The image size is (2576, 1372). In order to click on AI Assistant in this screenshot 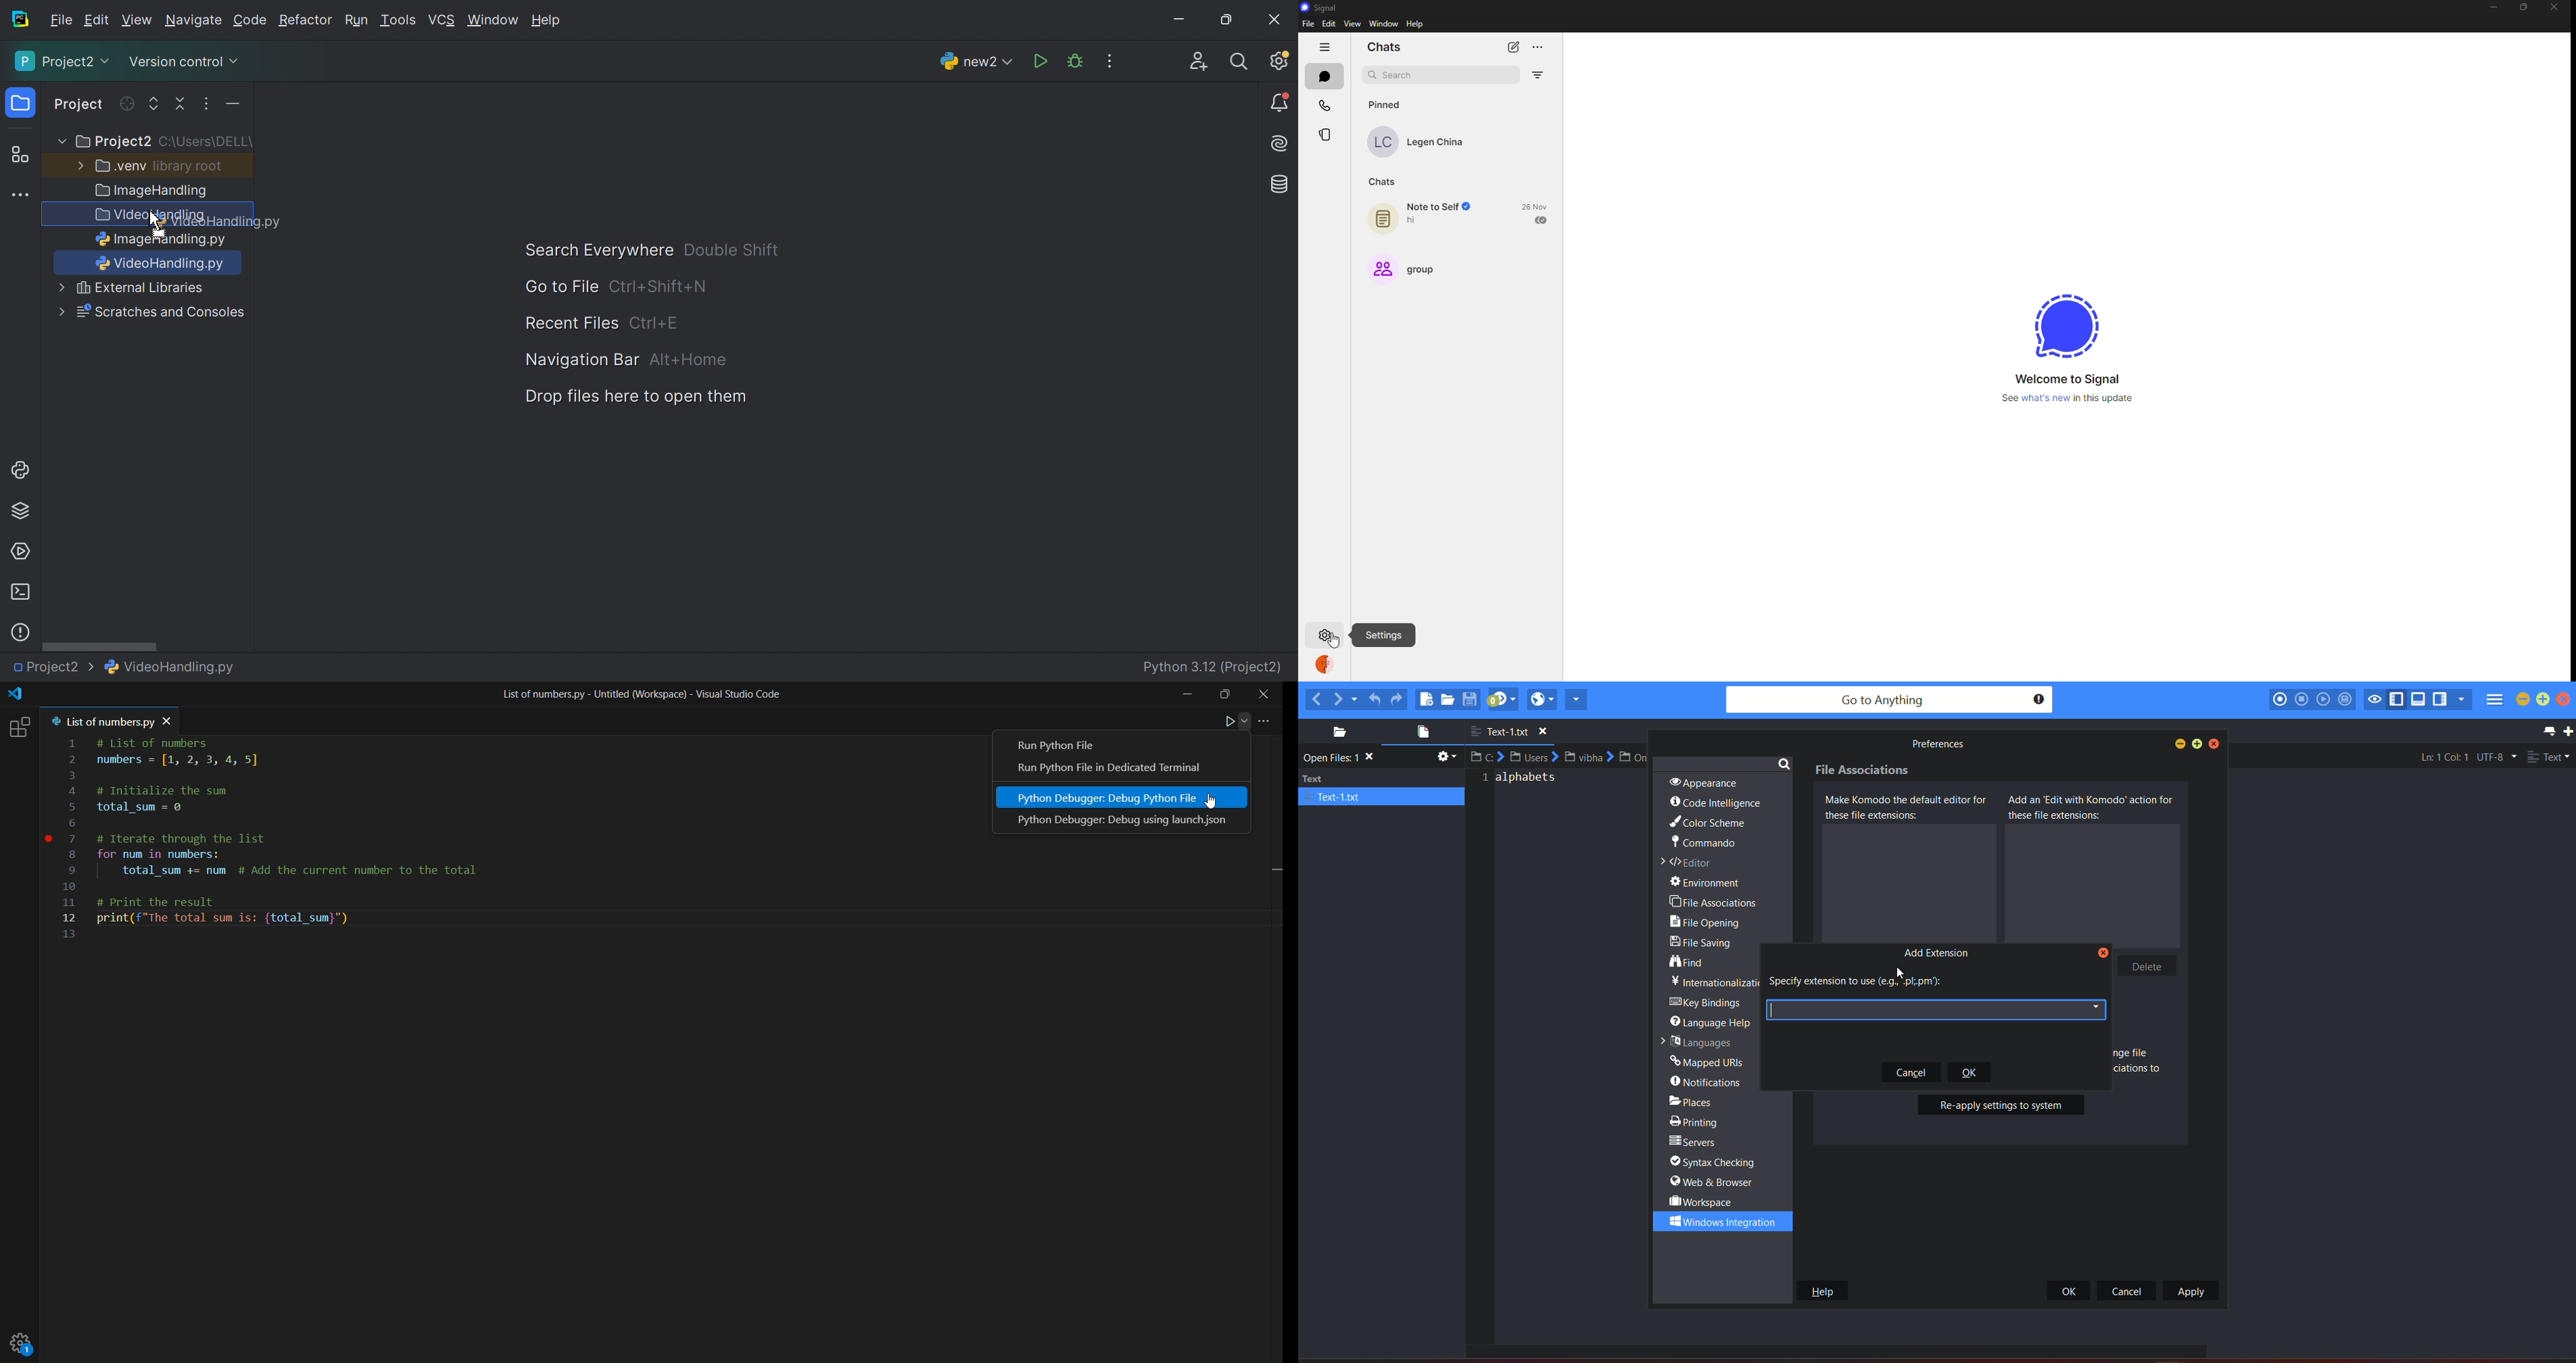, I will do `click(1281, 144)`.